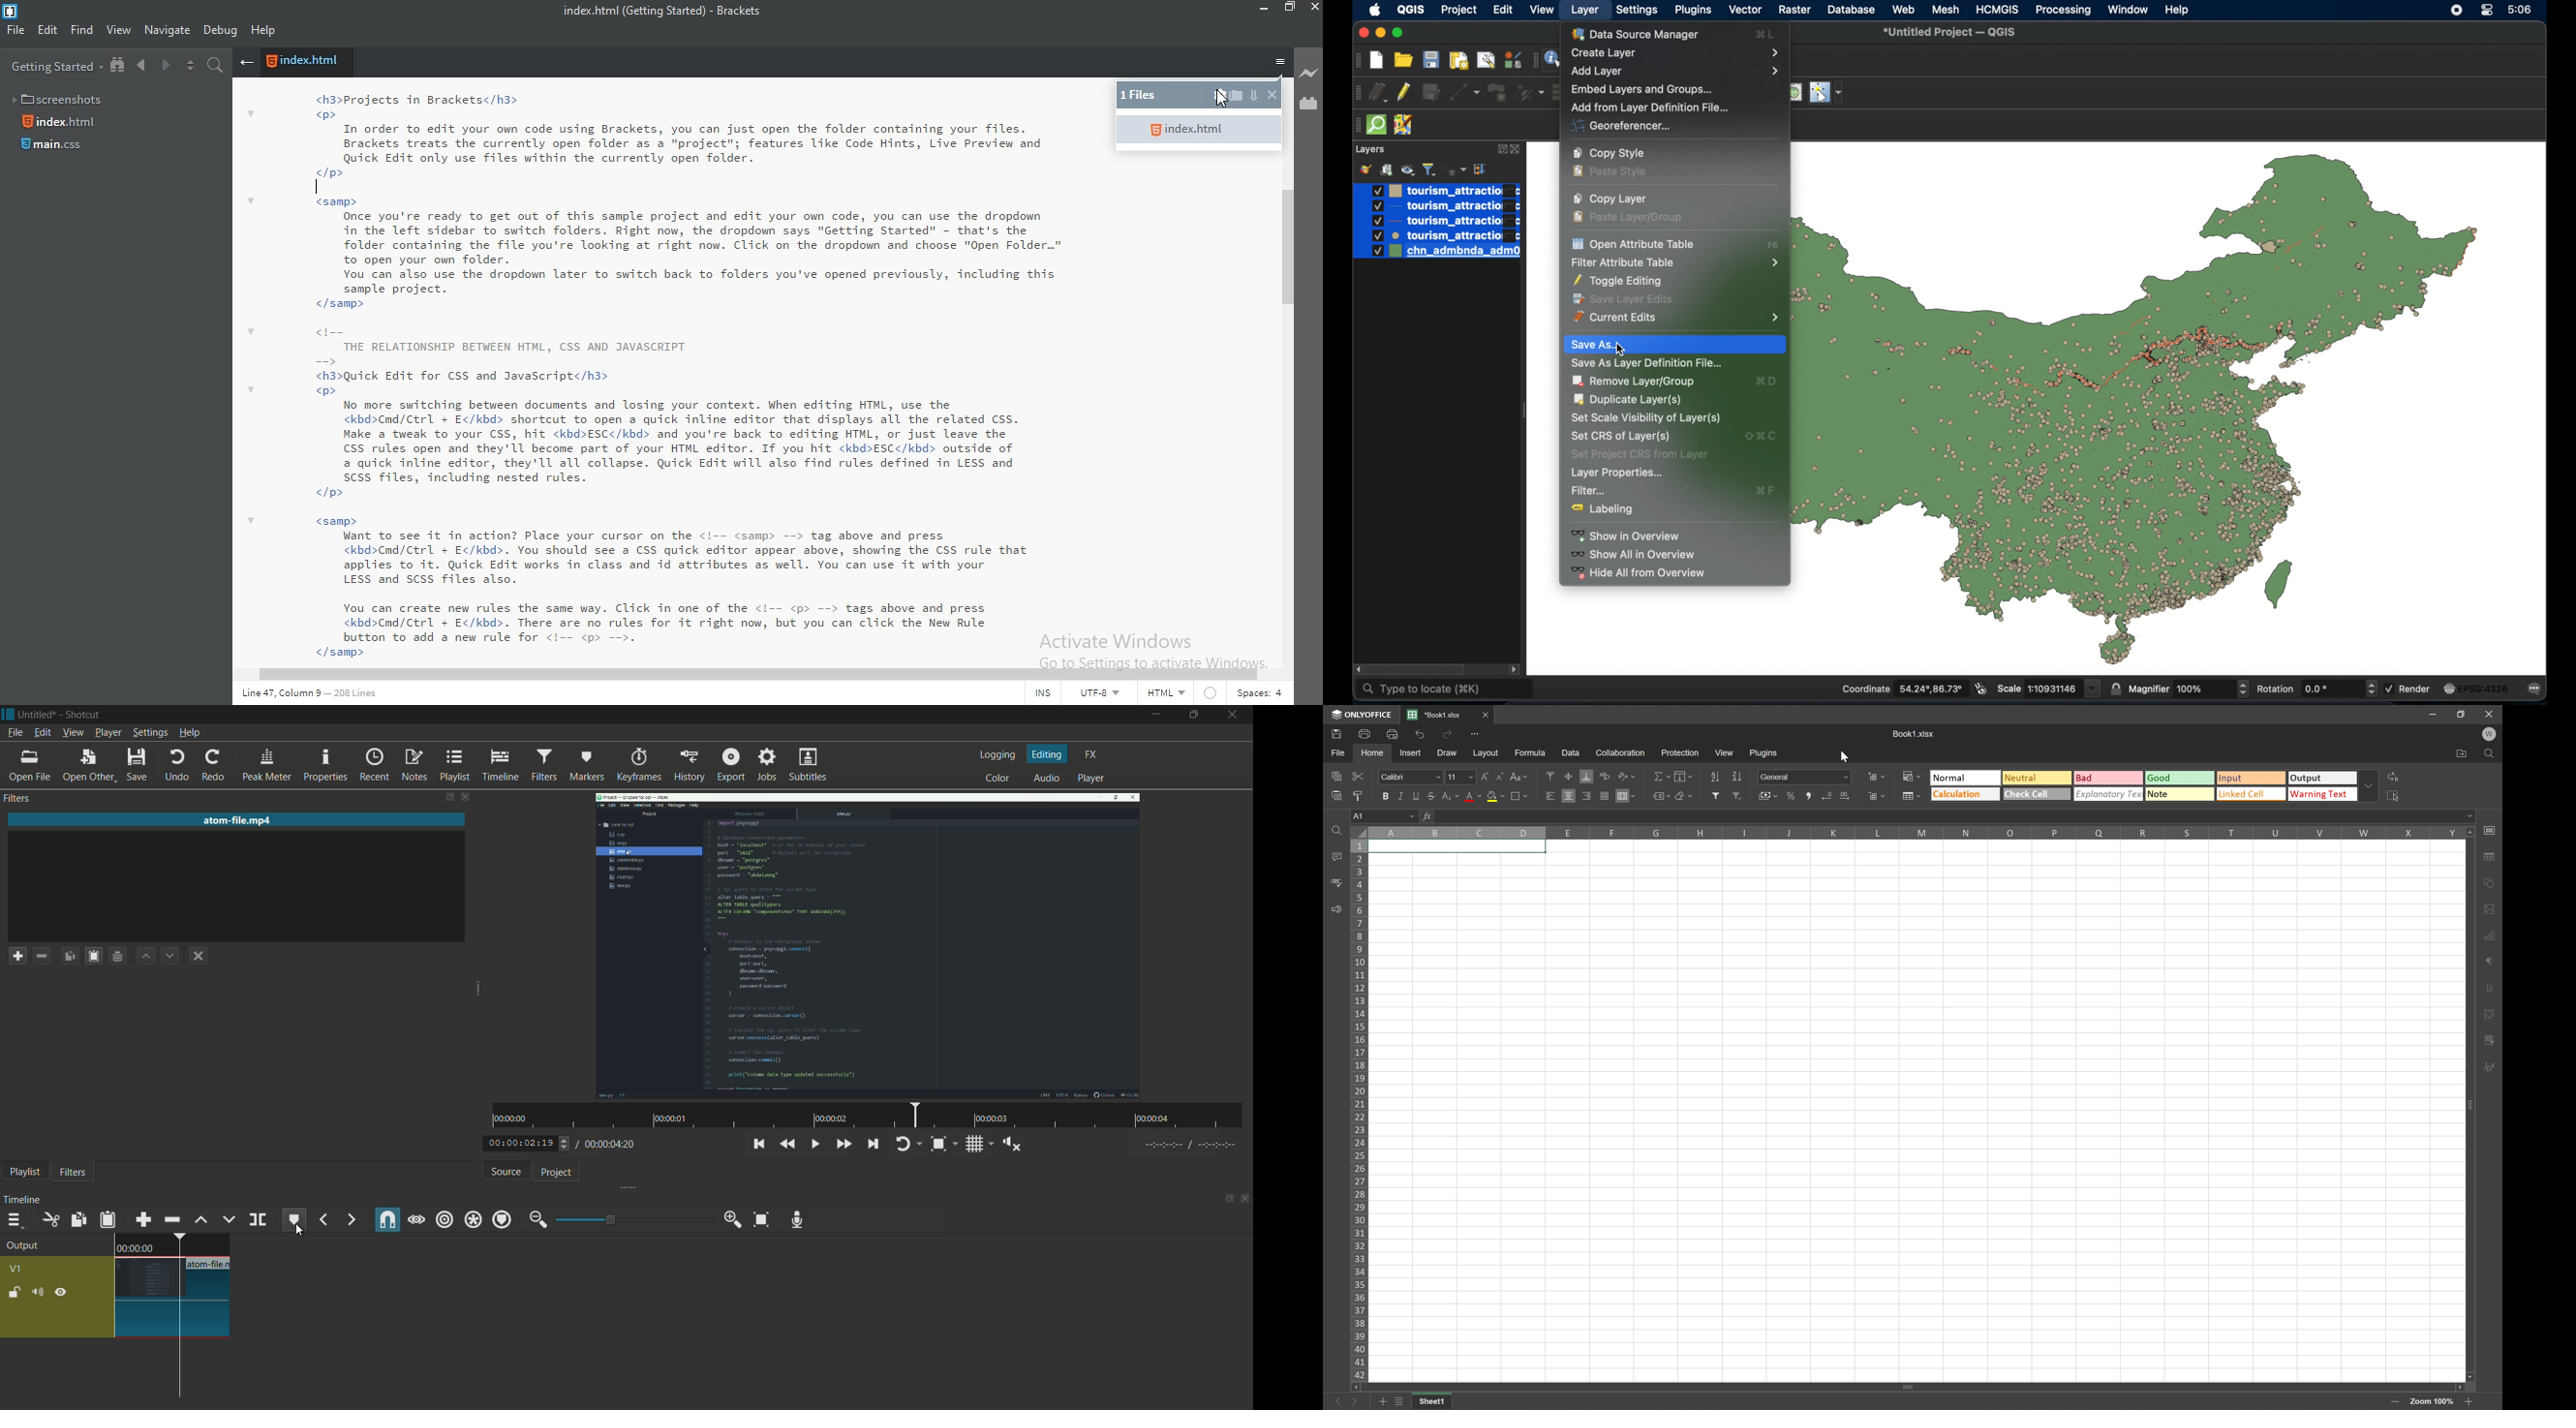  Describe the element at coordinates (637, 766) in the screenshot. I see `keyframes` at that location.